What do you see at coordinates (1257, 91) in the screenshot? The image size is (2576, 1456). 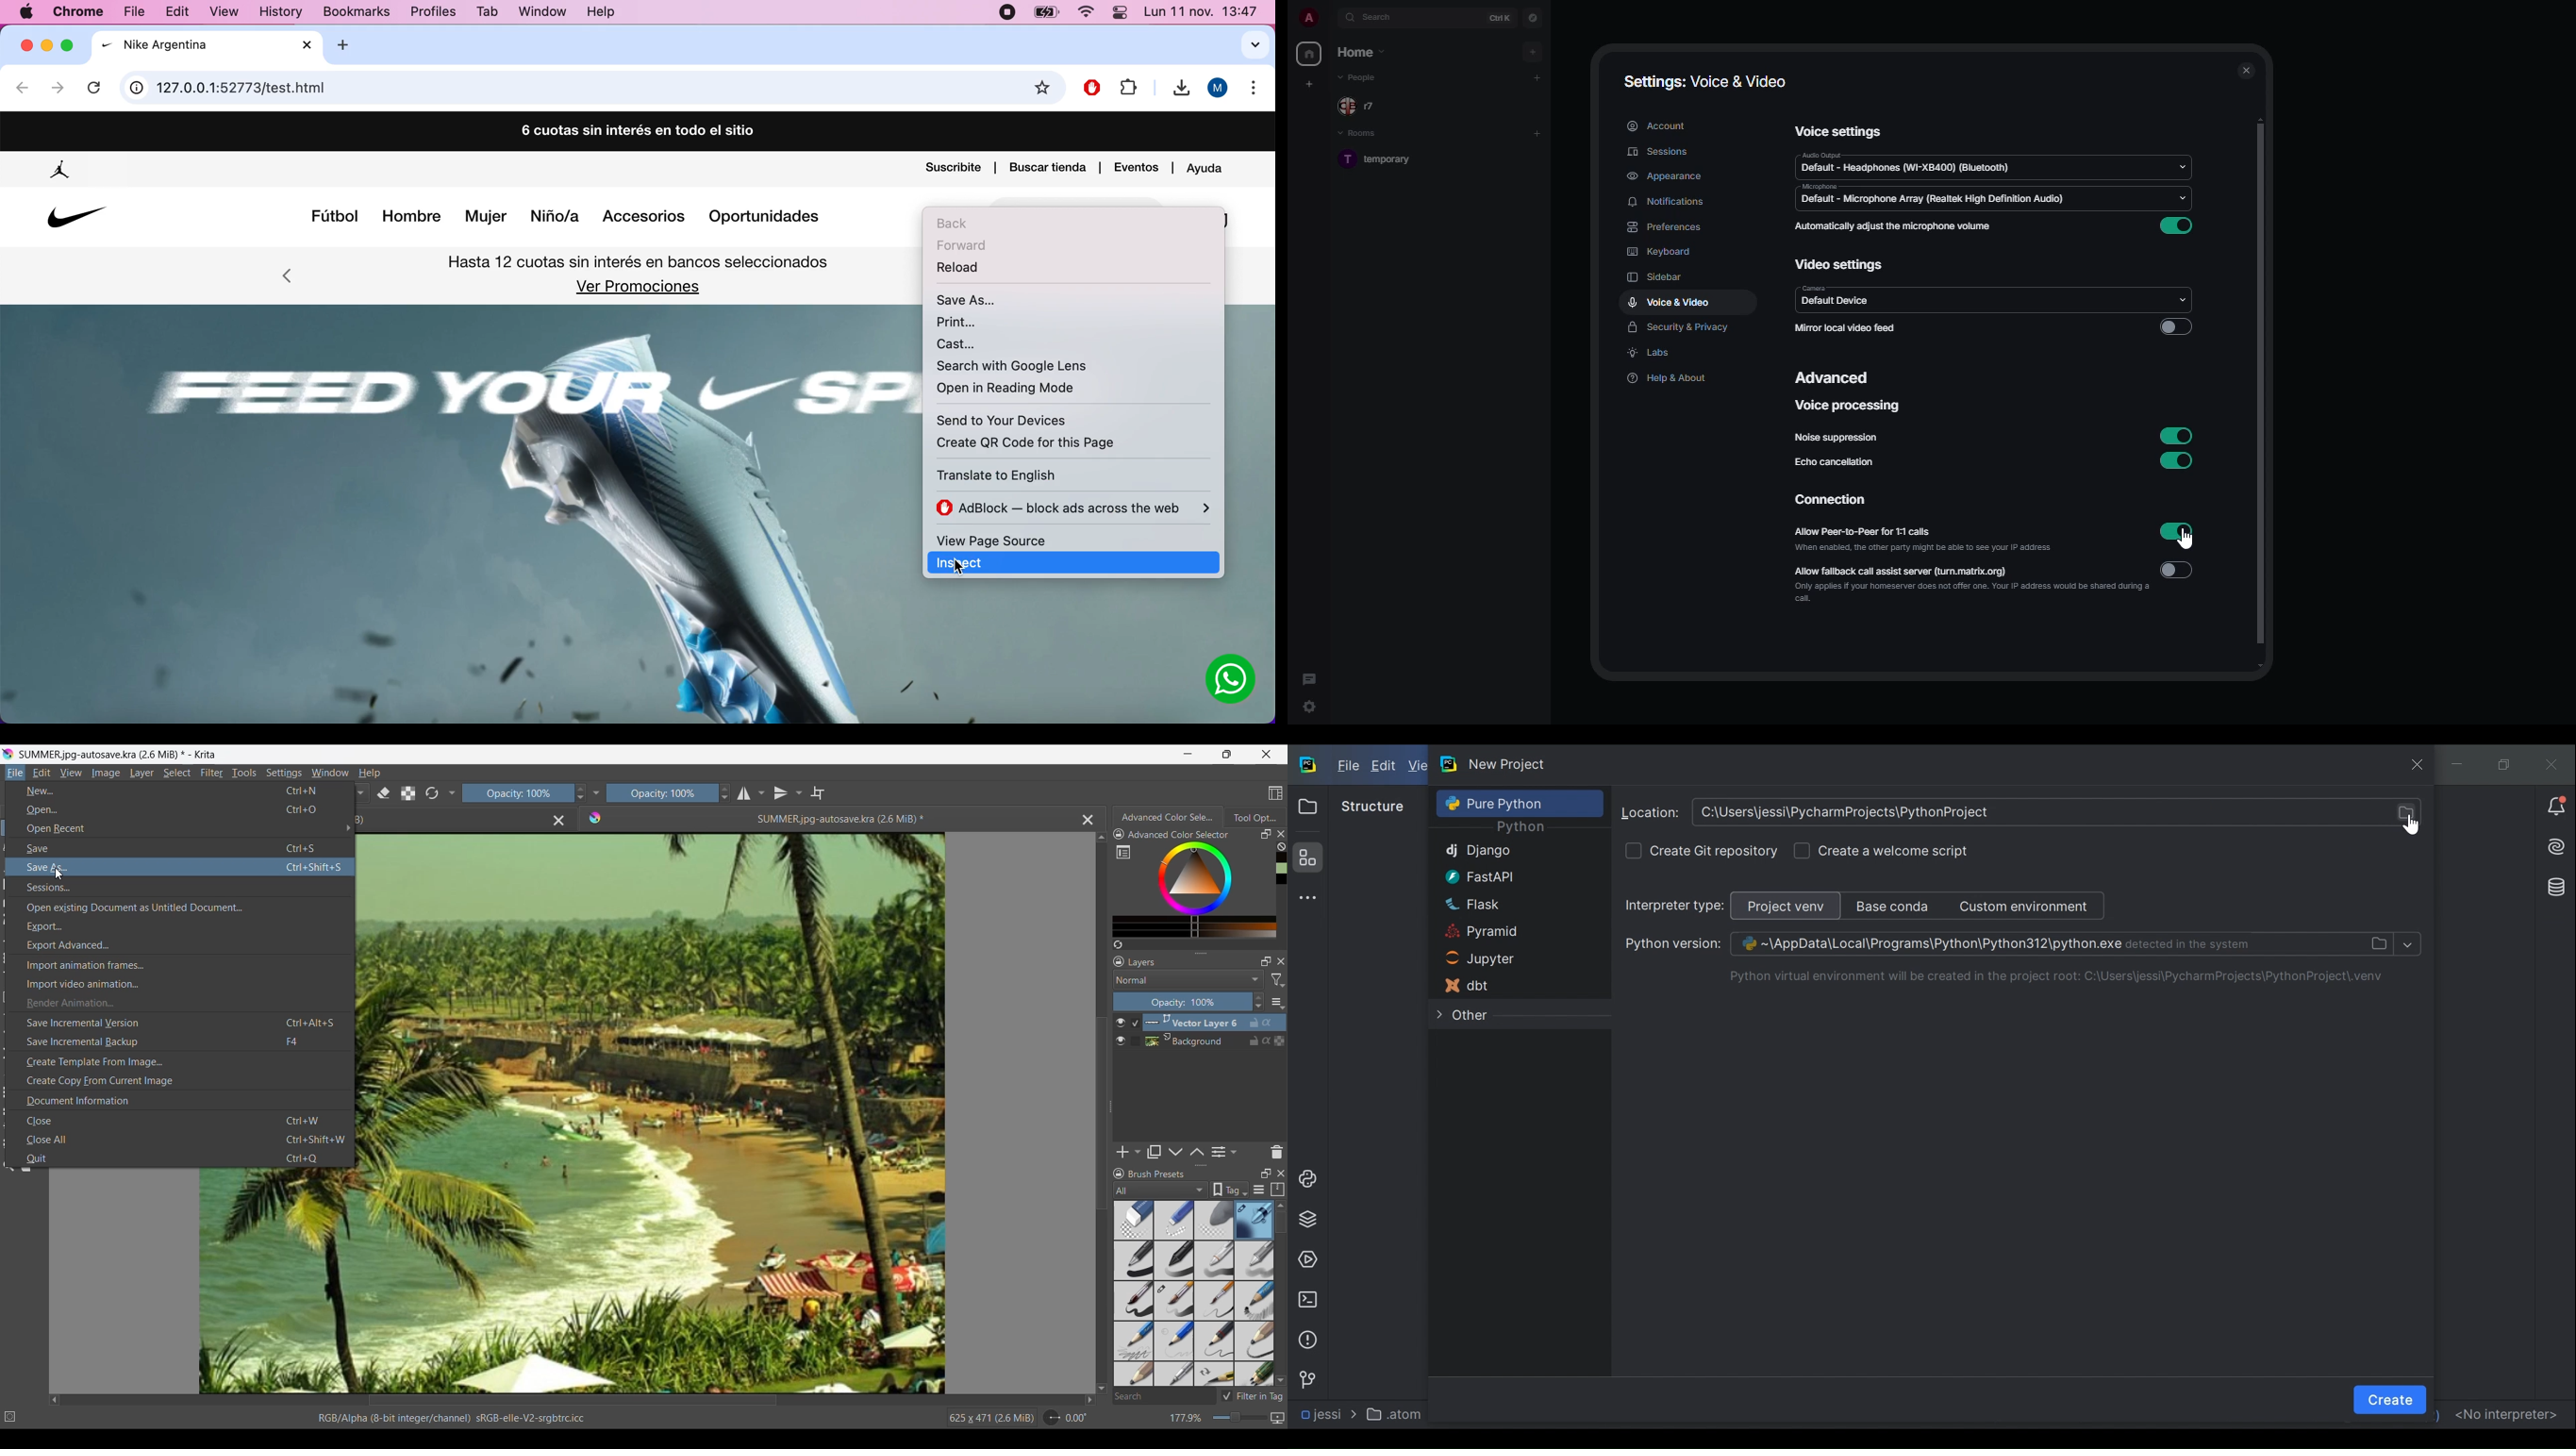 I see `customize and control google chrome` at bounding box center [1257, 91].